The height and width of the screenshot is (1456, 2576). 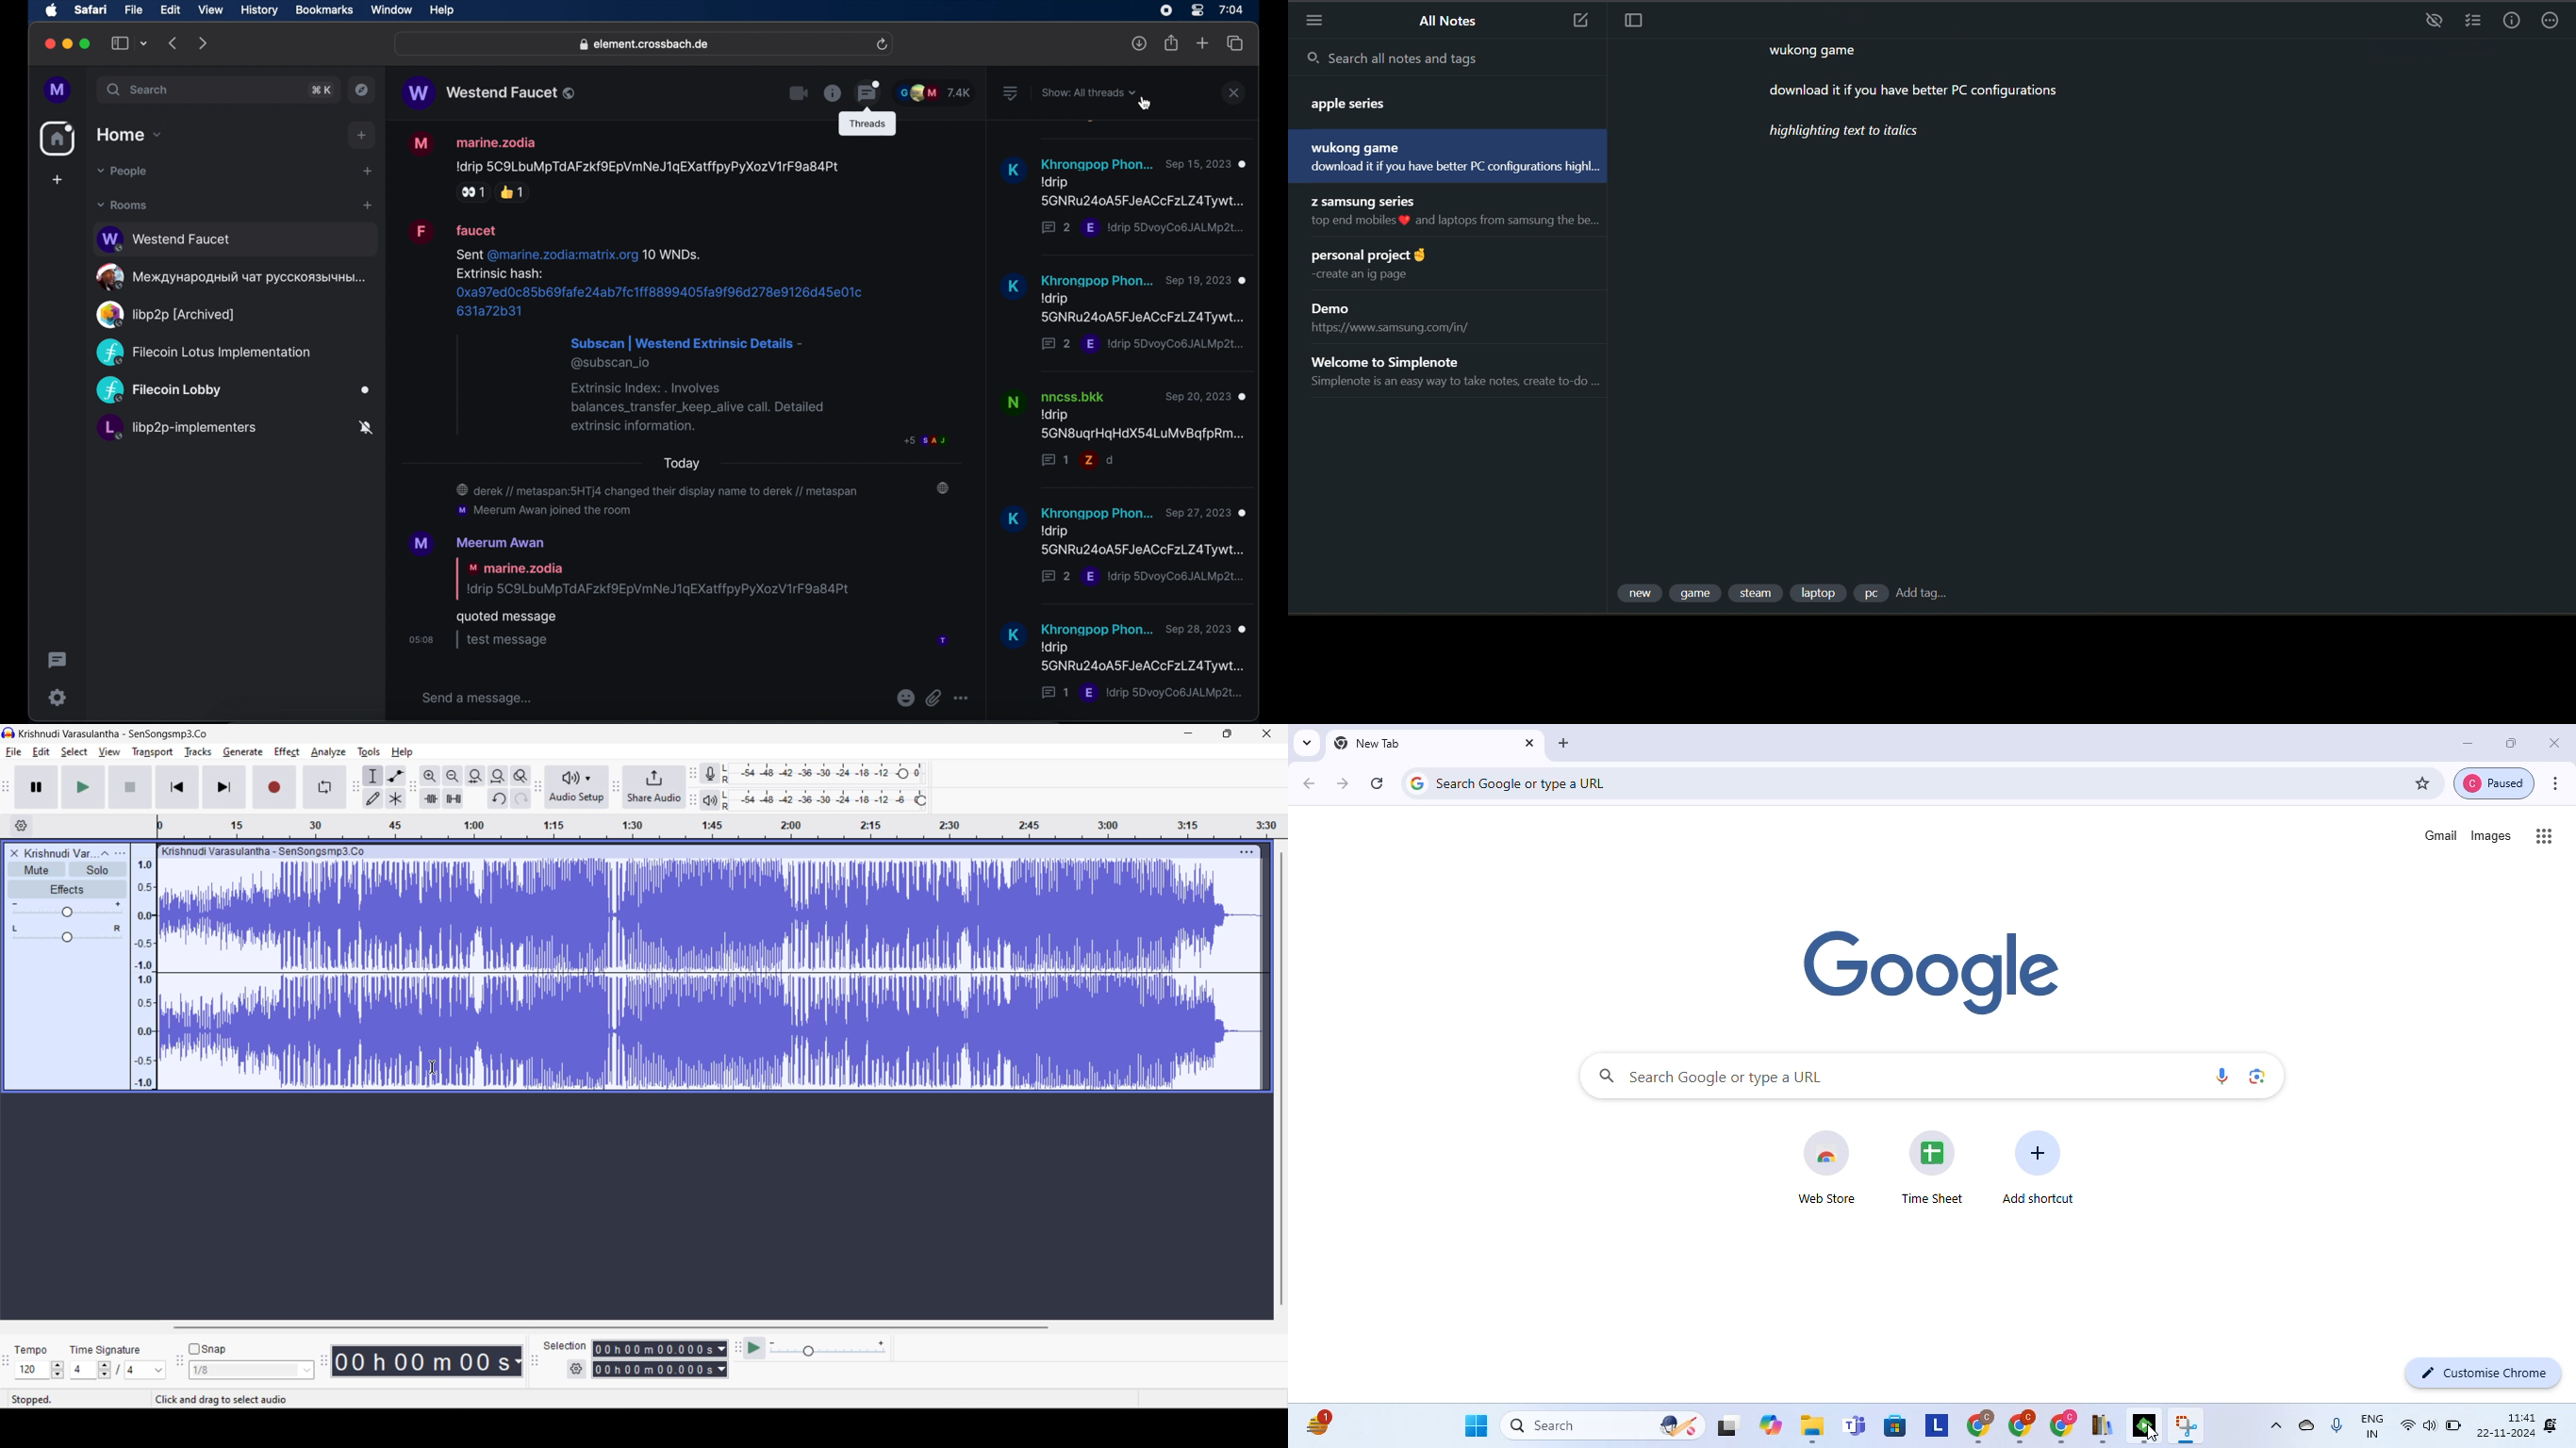 I want to click on selection, so click(x=566, y=1346).